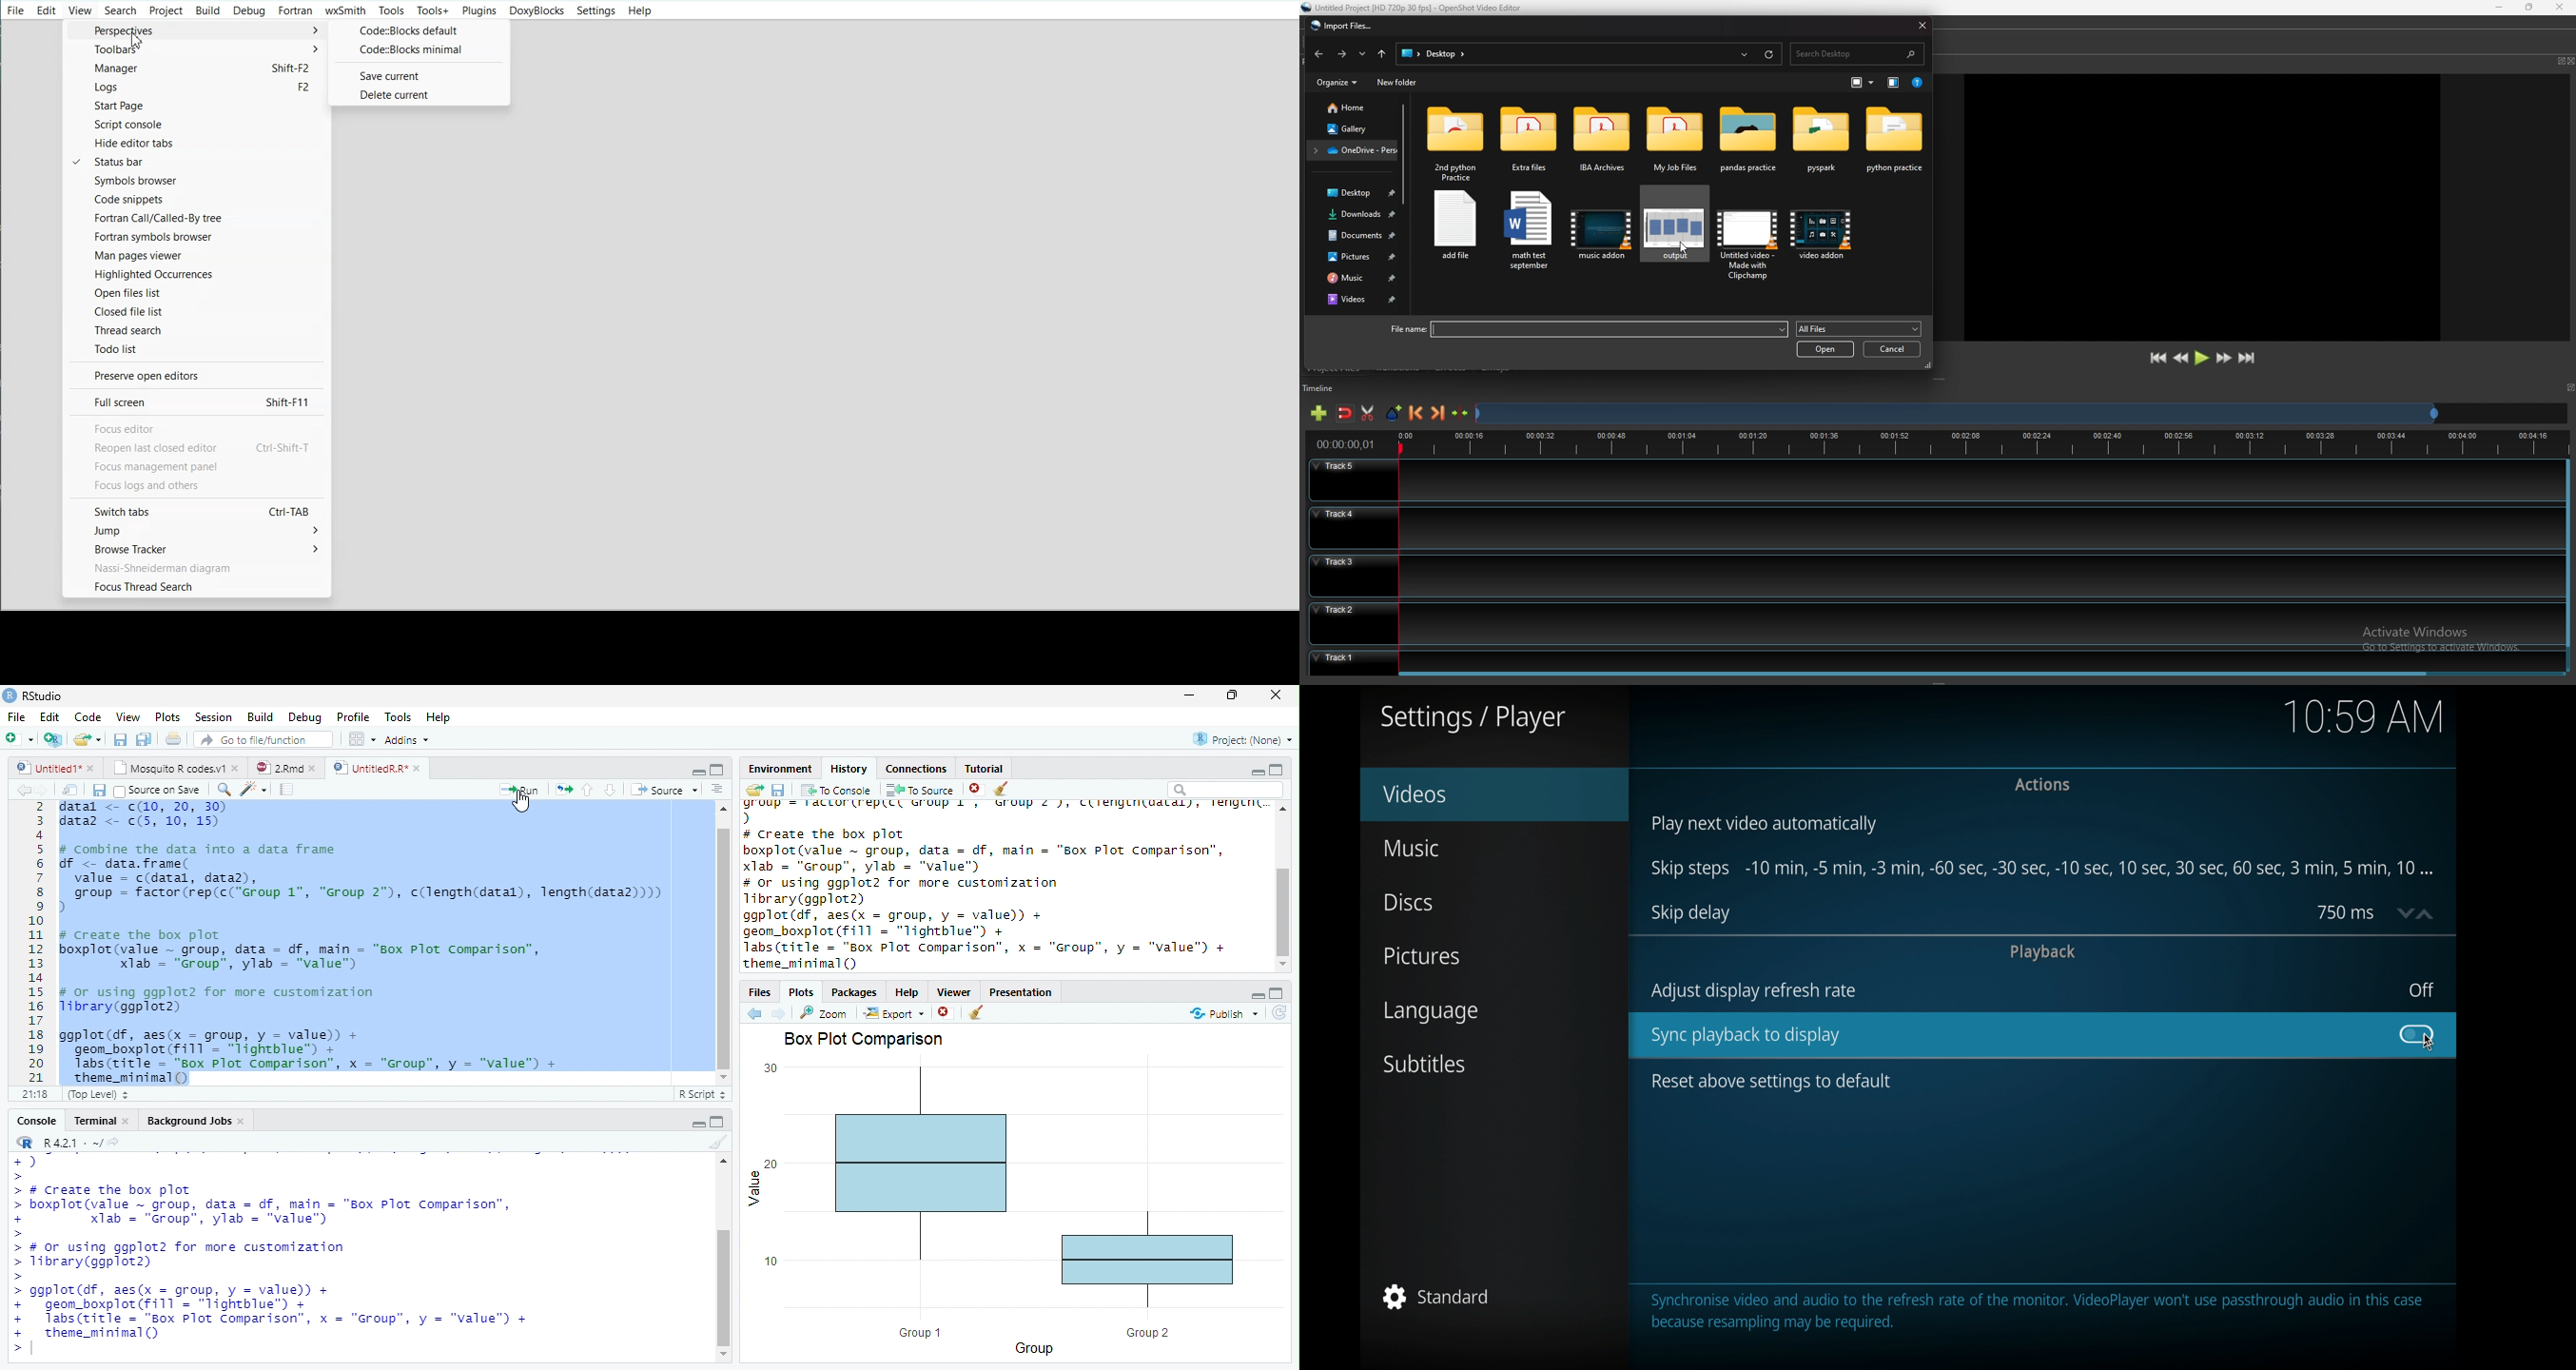 This screenshot has height=1372, width=2576. Describe the element at coordinates (1932, 622) in the screenshot. I see `track 2` at that location.